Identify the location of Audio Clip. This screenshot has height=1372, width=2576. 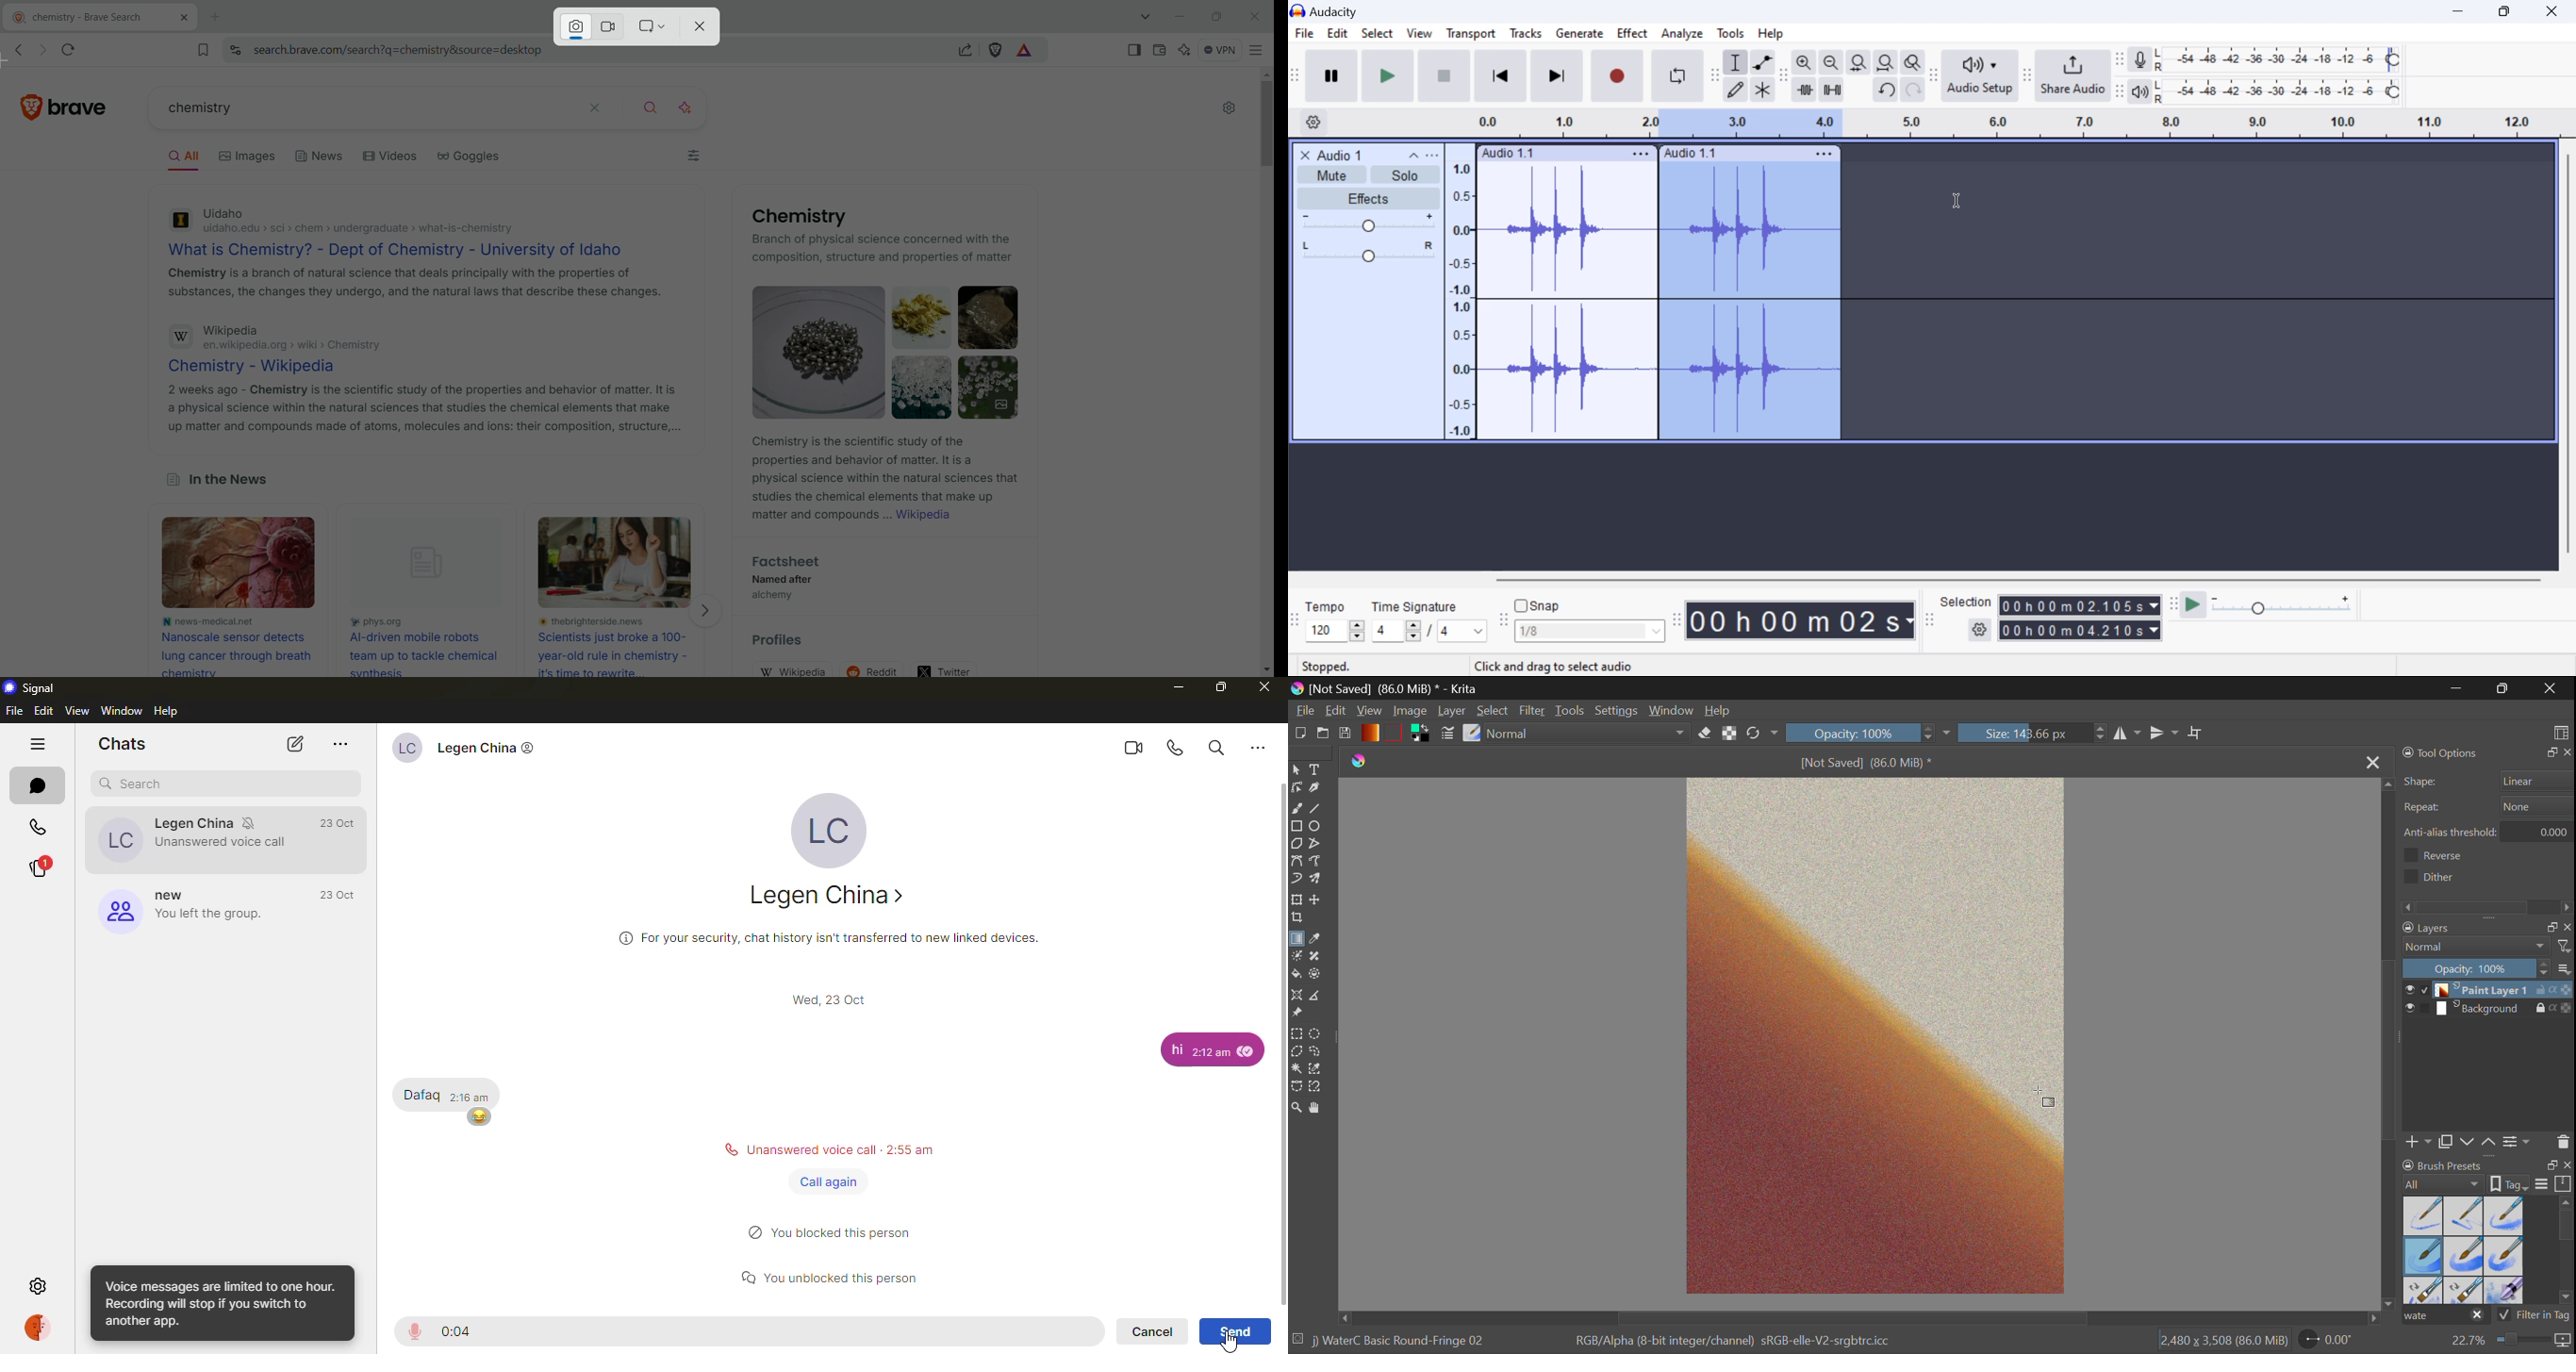
(1566, 301).